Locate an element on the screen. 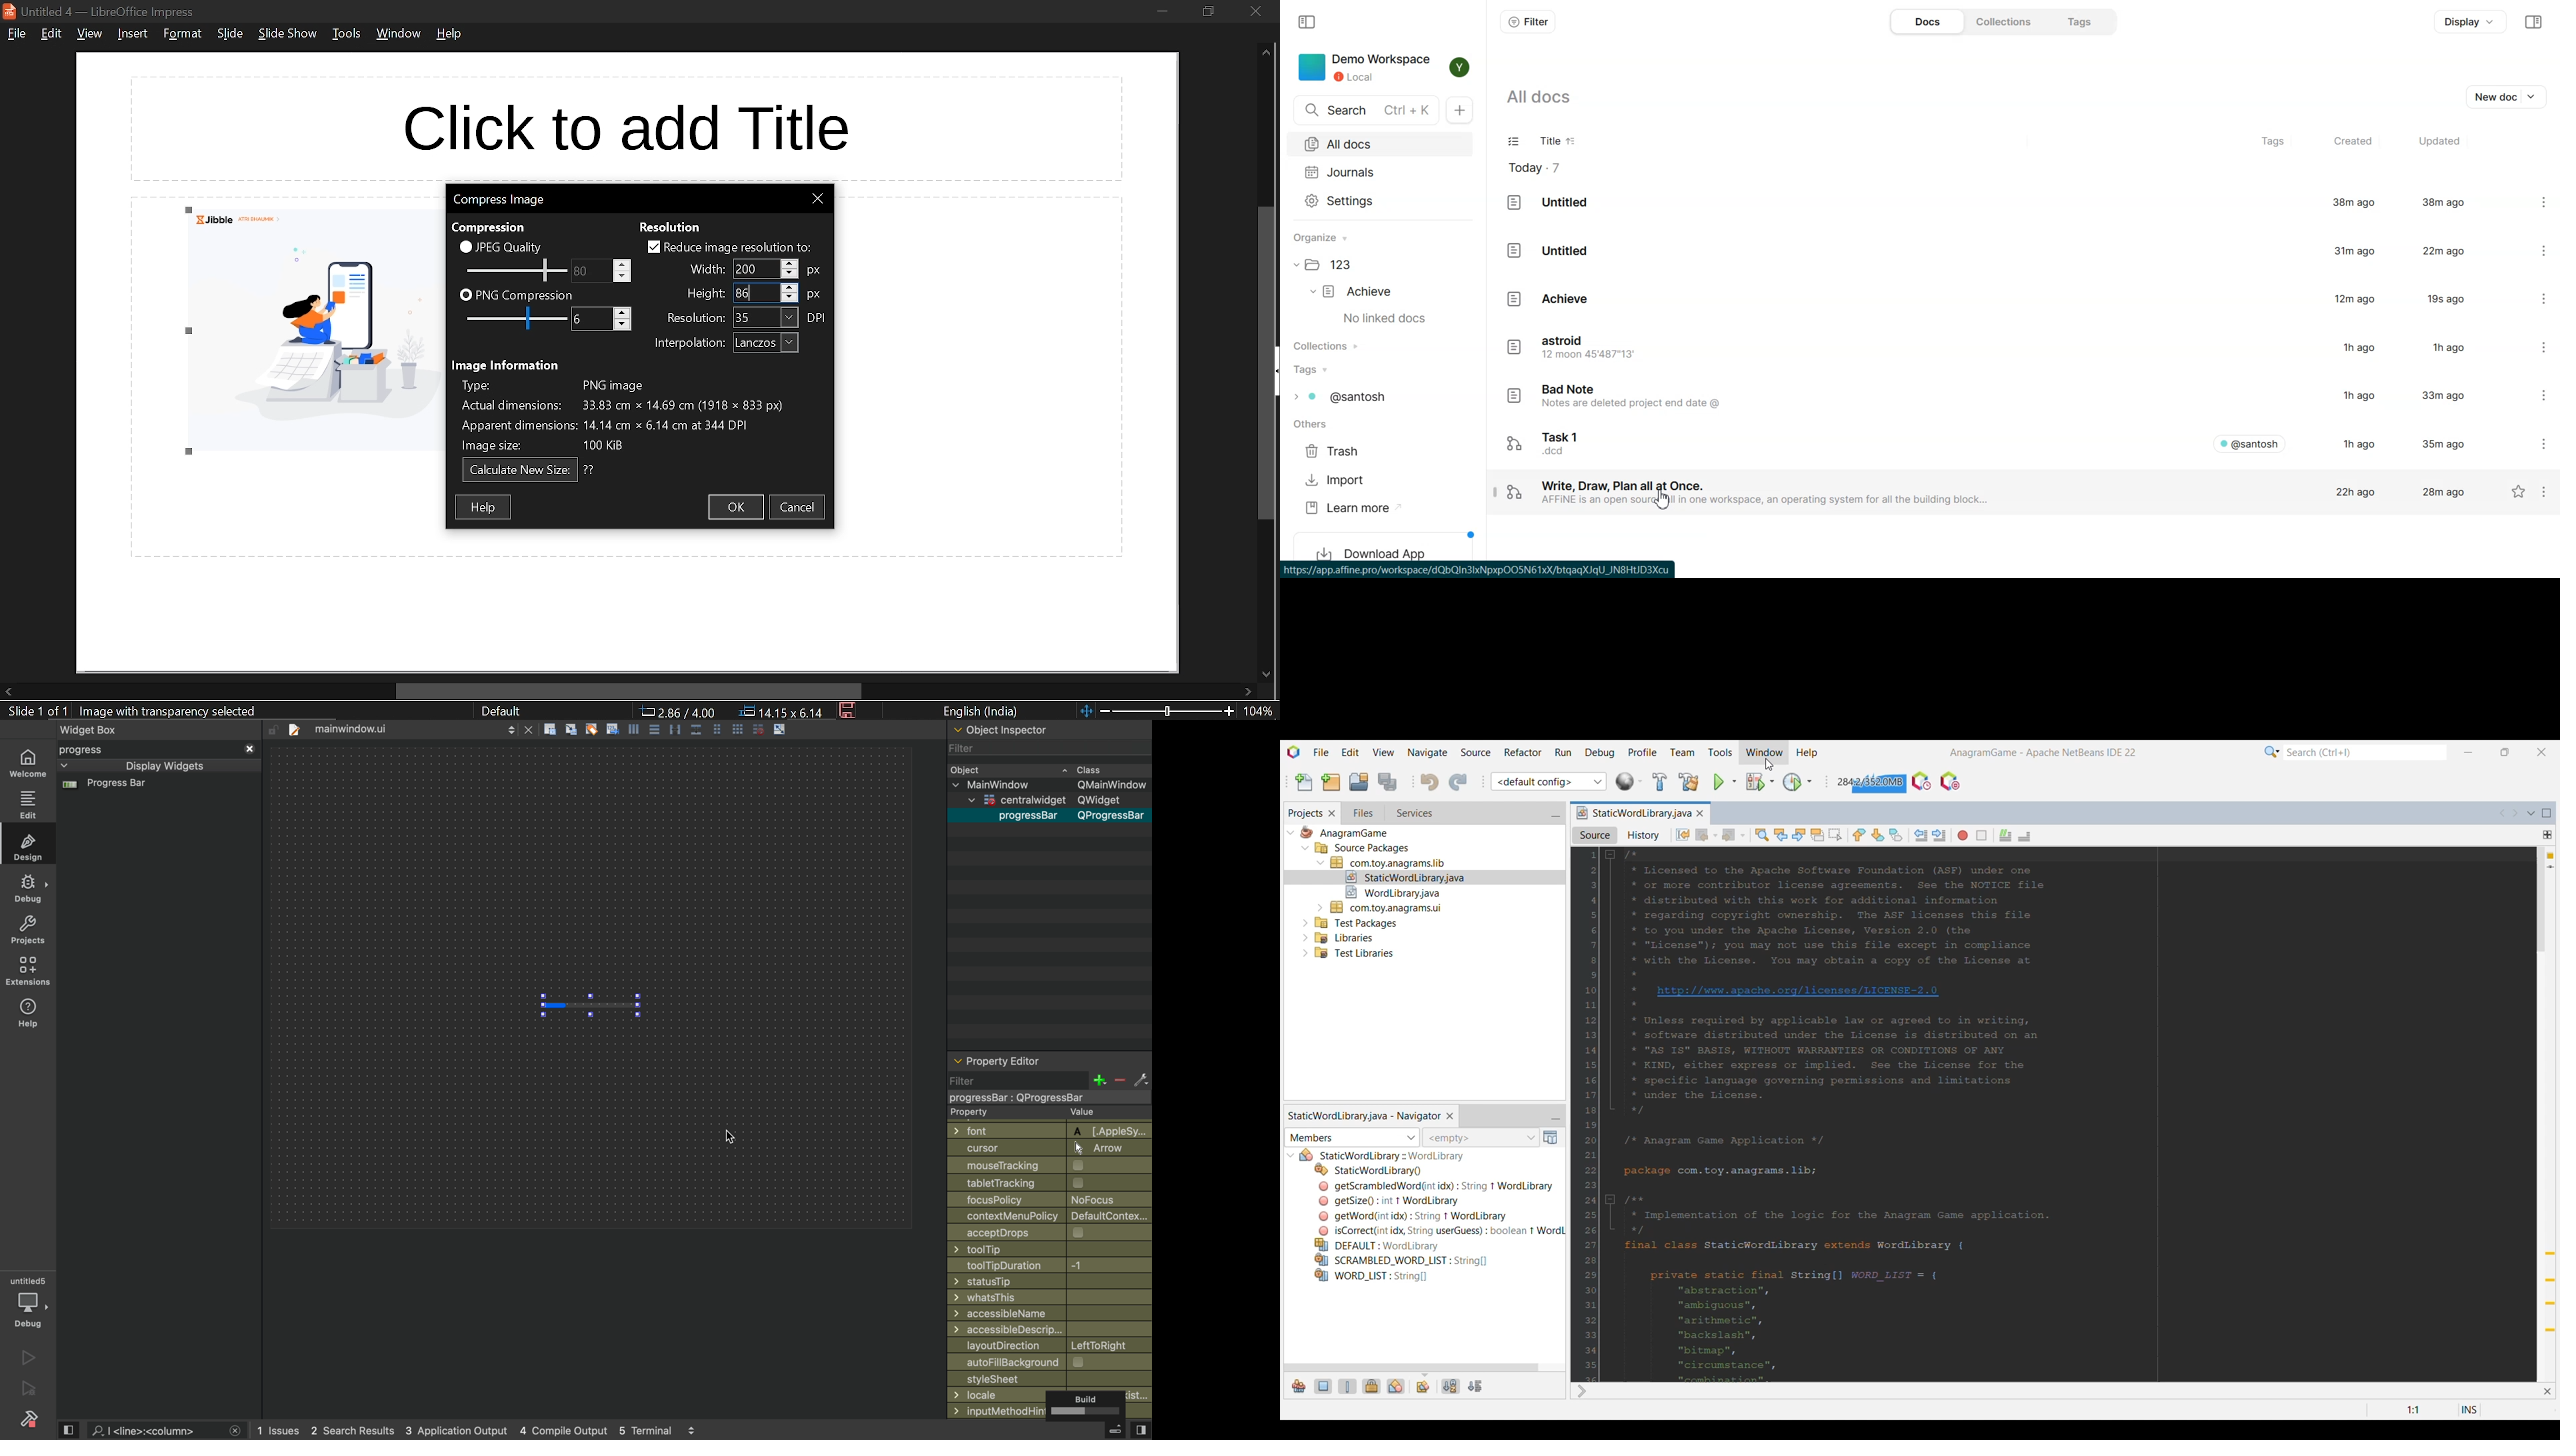 The height and width of the screenshot is (1456, 2576). centrawidget is located at coordinates (1045, 801).